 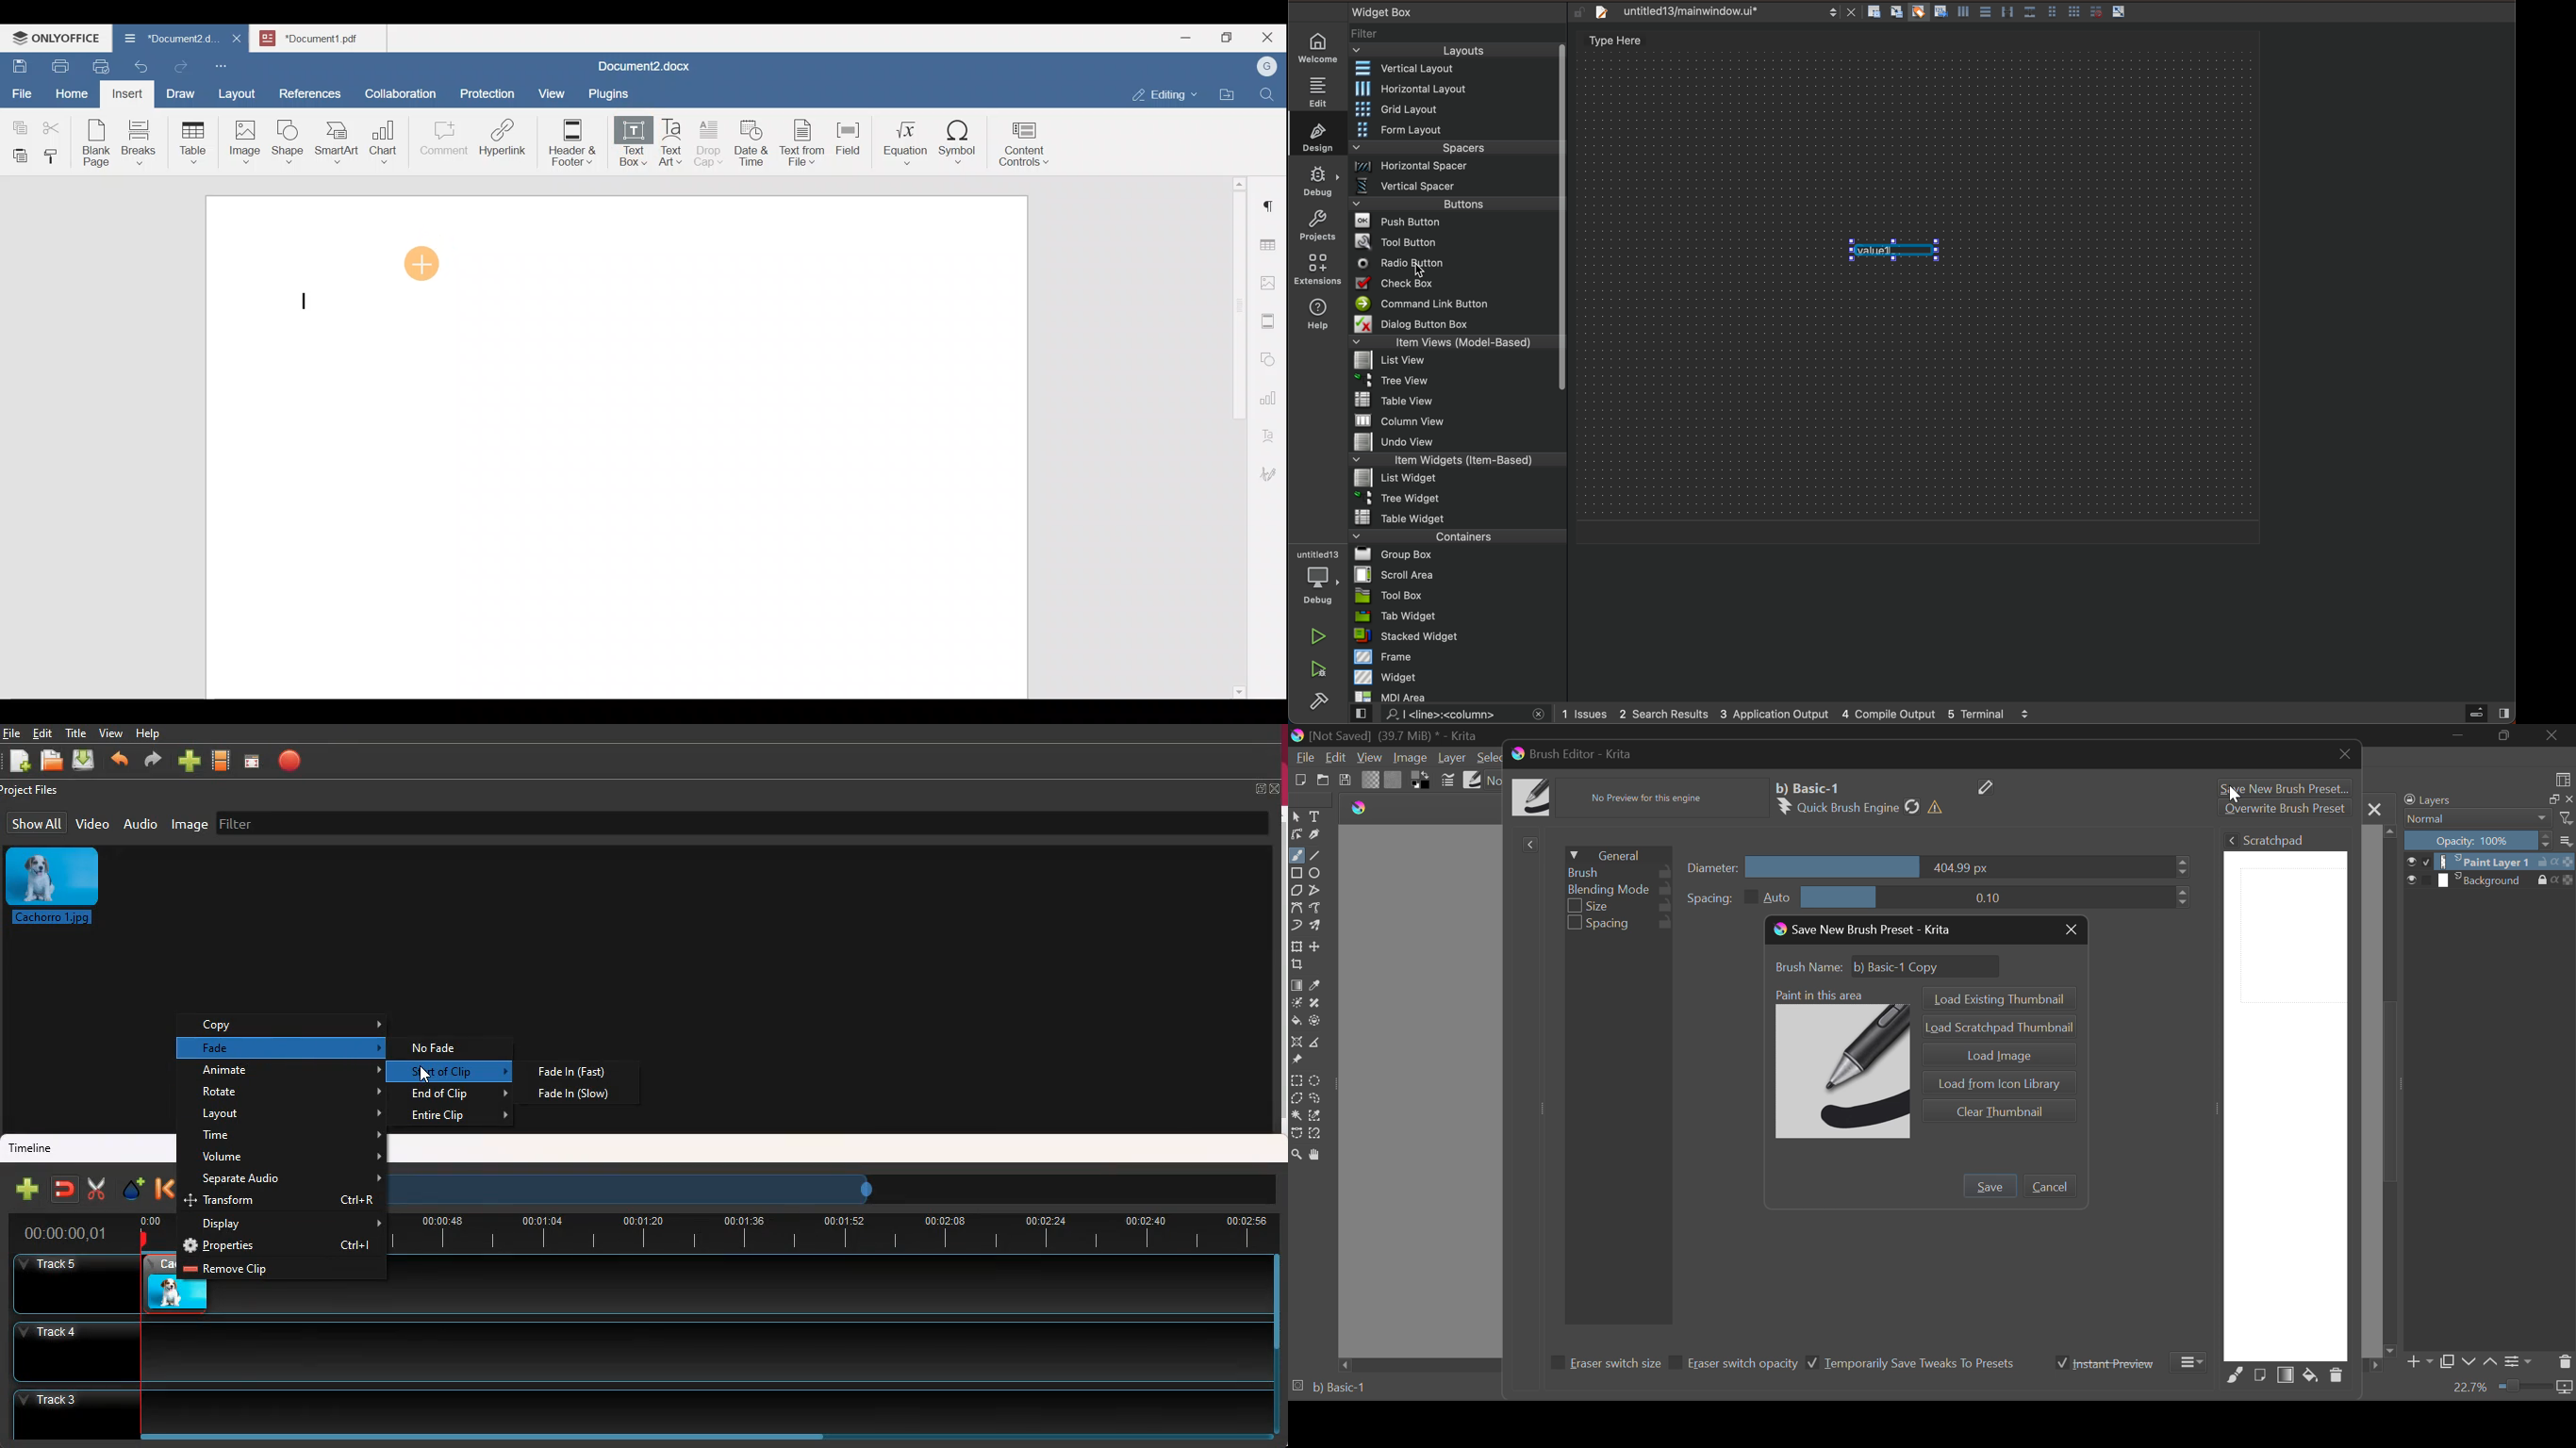 What do you see at coordinates (1421, 779) in the screenshot?
I see `Colors in Use` at bounding box center [1421, 779].